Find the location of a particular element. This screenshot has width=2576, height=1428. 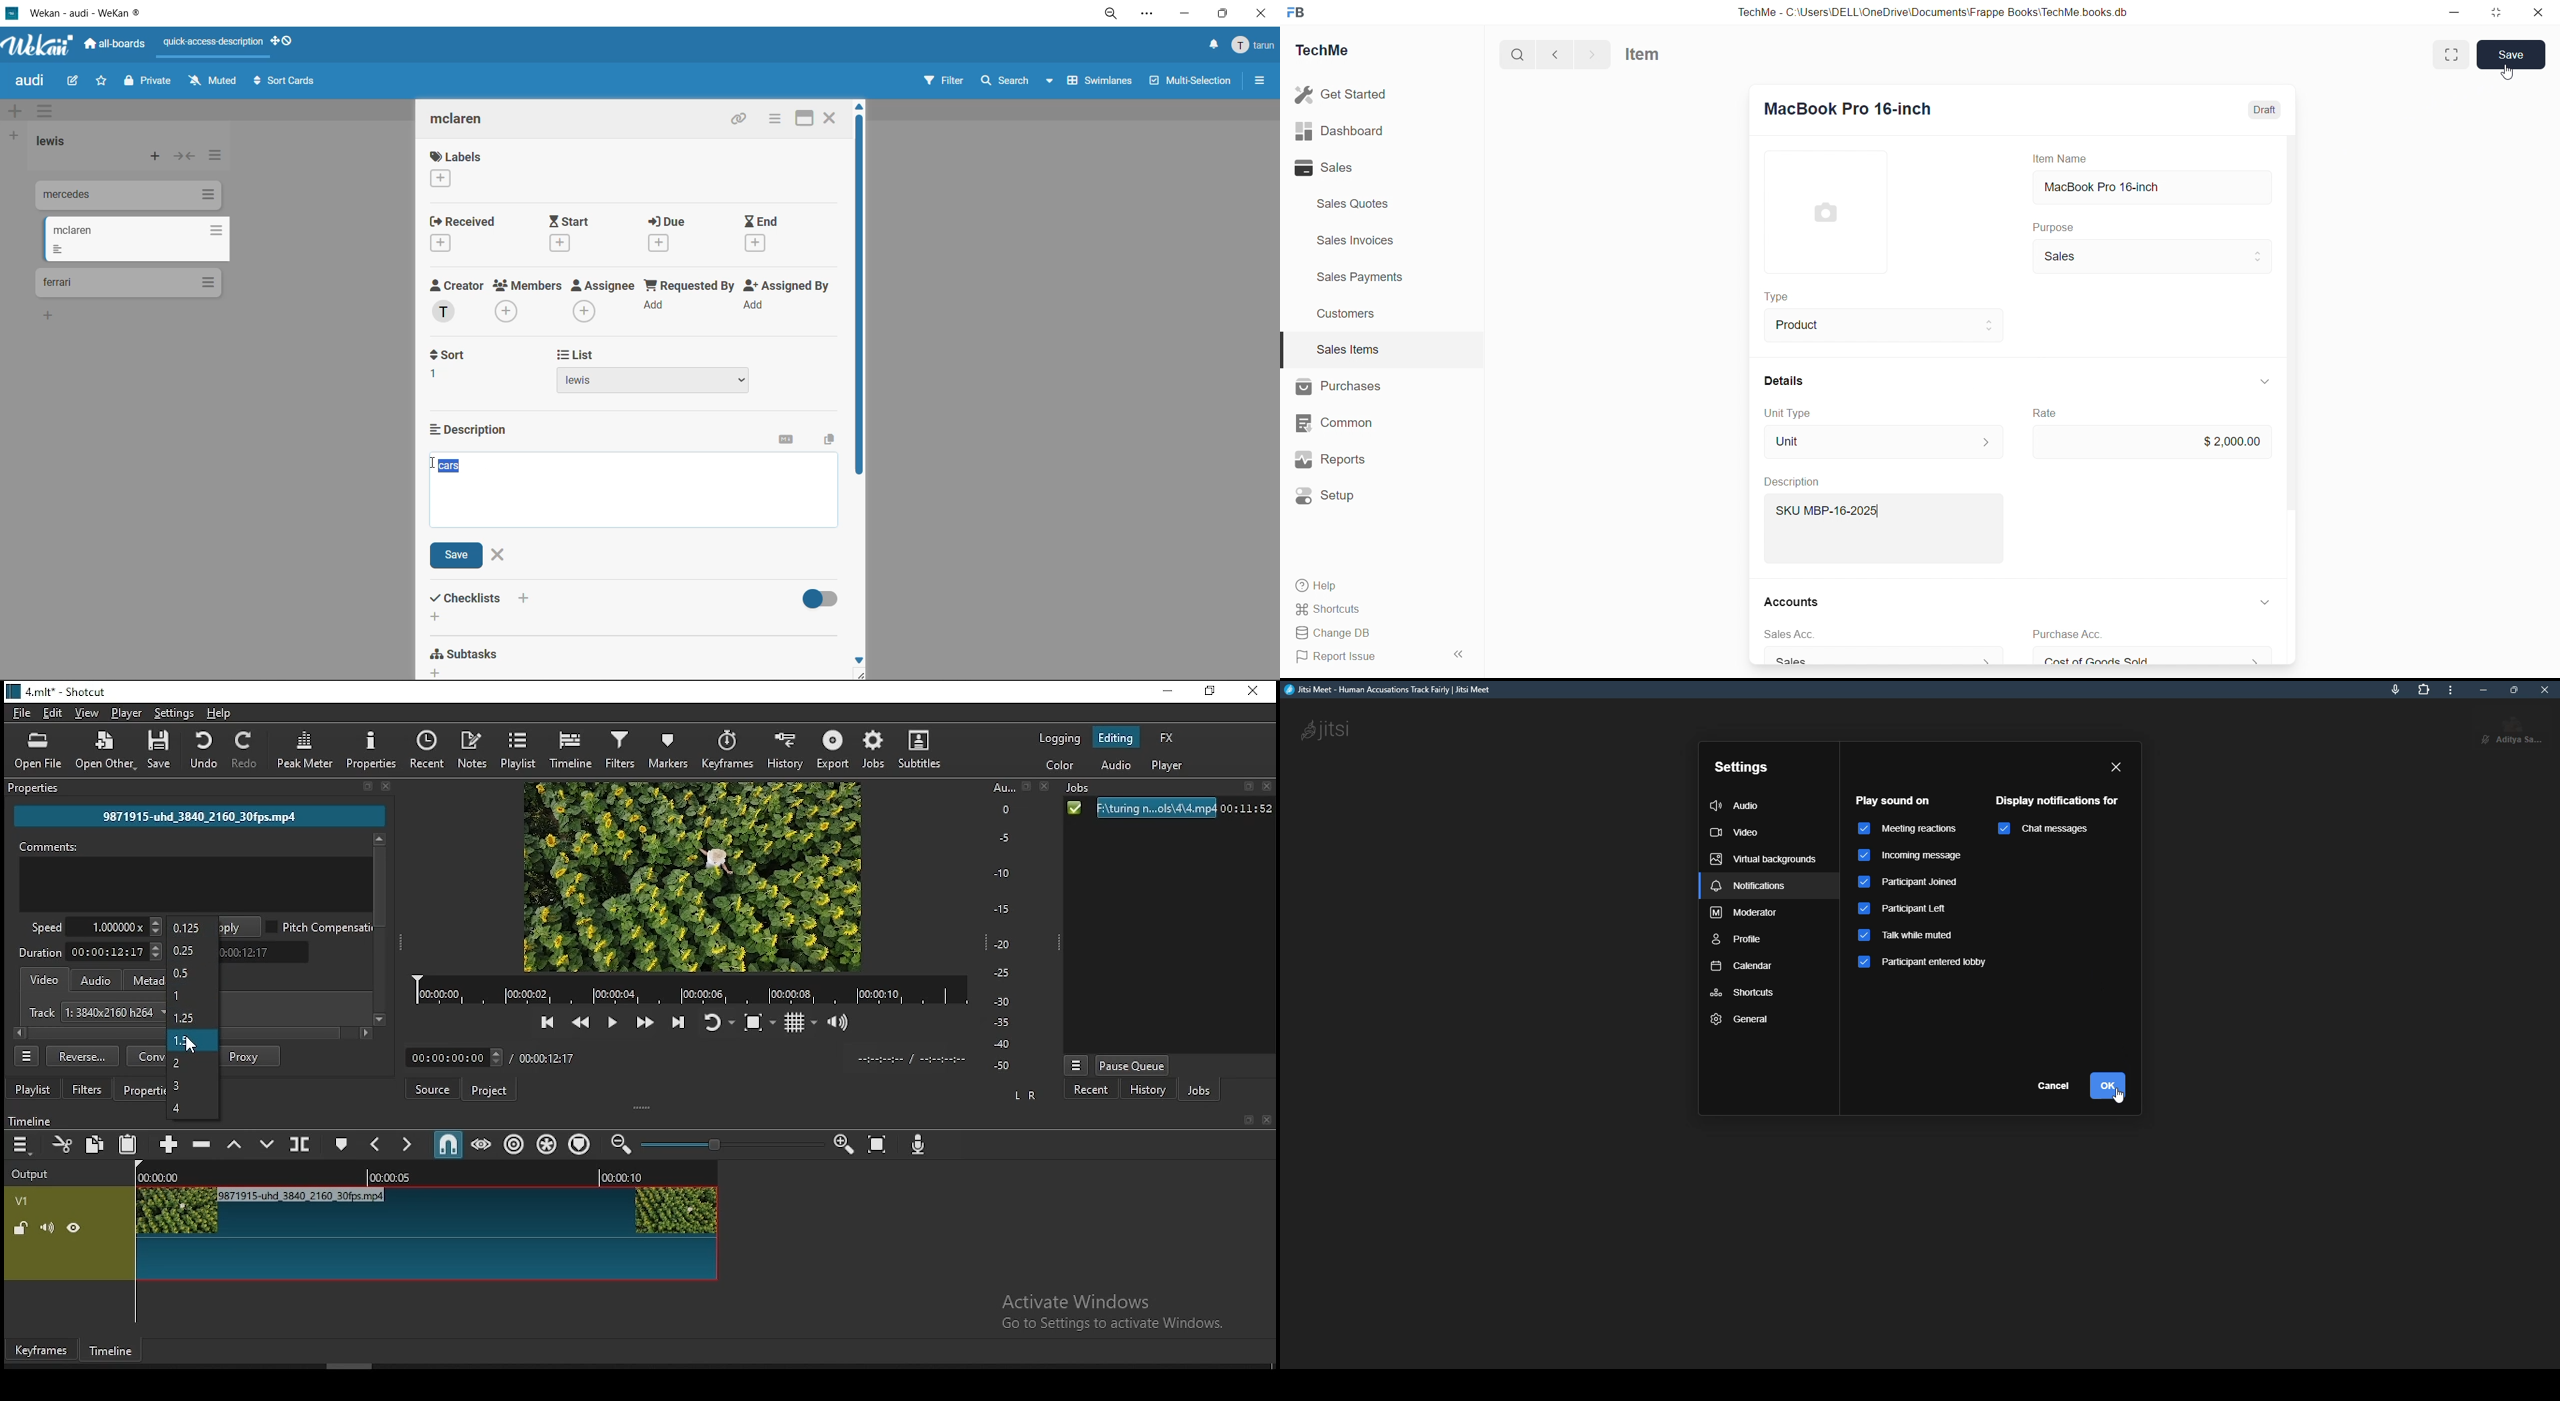

close is located at coordinates (831, 117).